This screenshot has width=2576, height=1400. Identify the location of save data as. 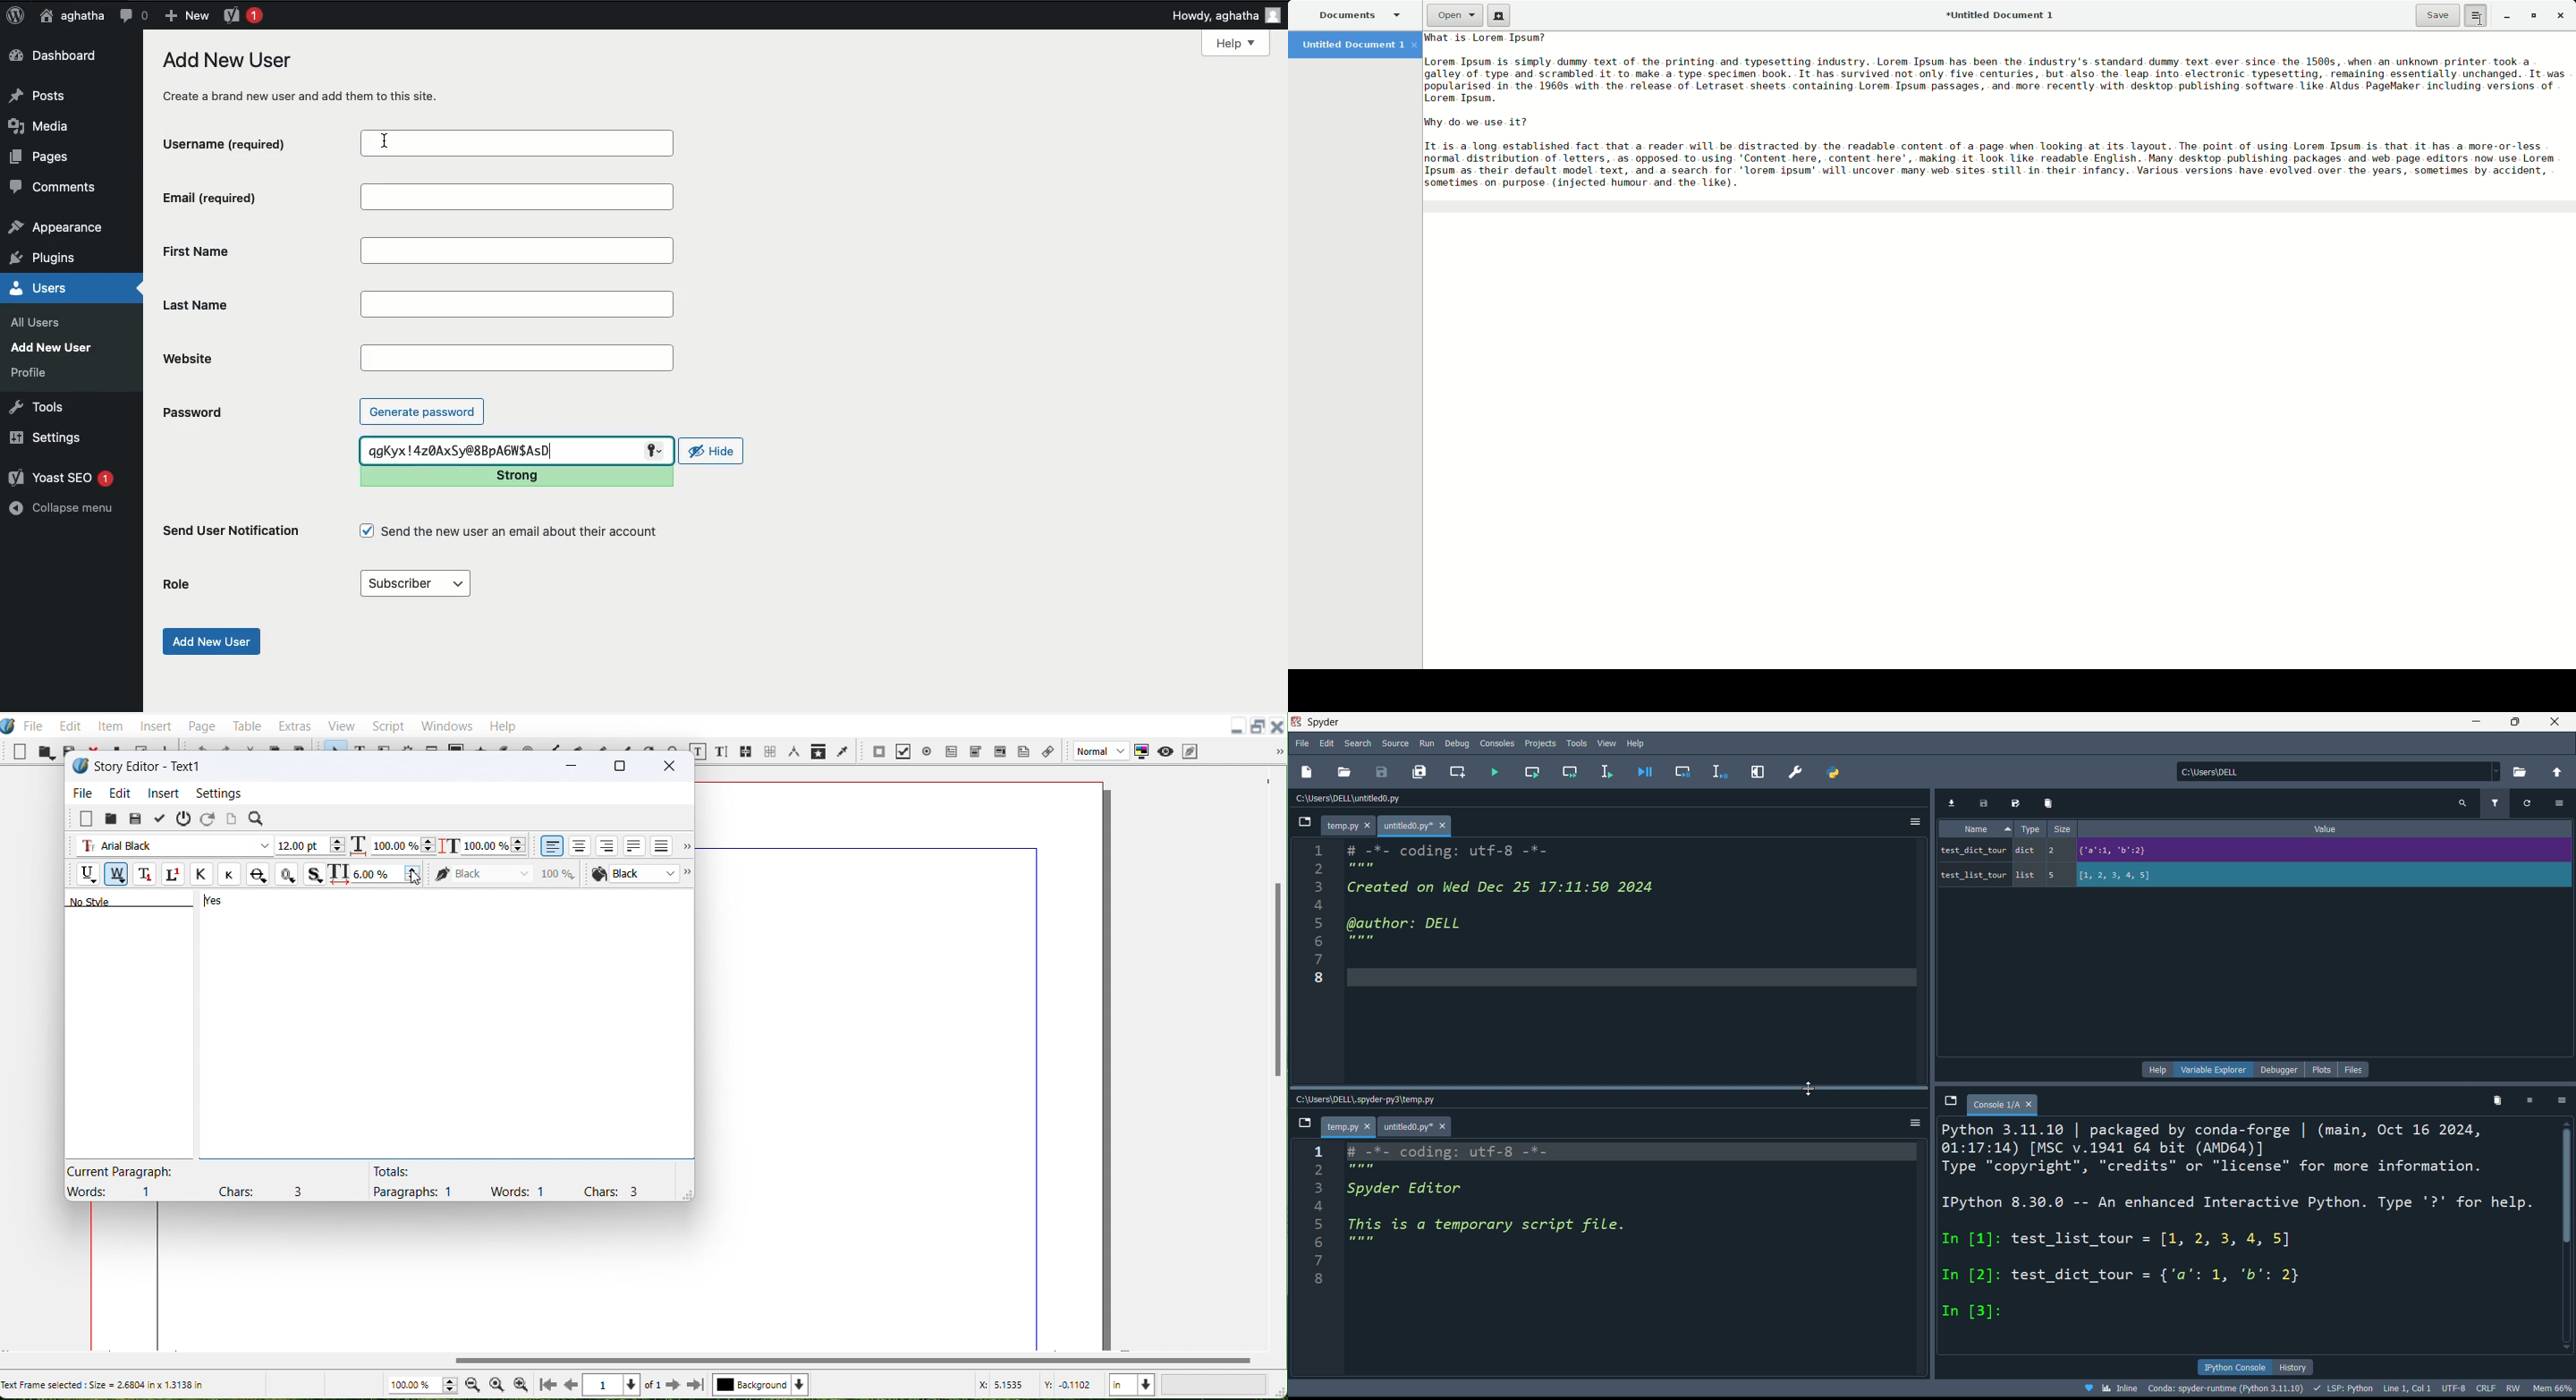
(2019, 803).